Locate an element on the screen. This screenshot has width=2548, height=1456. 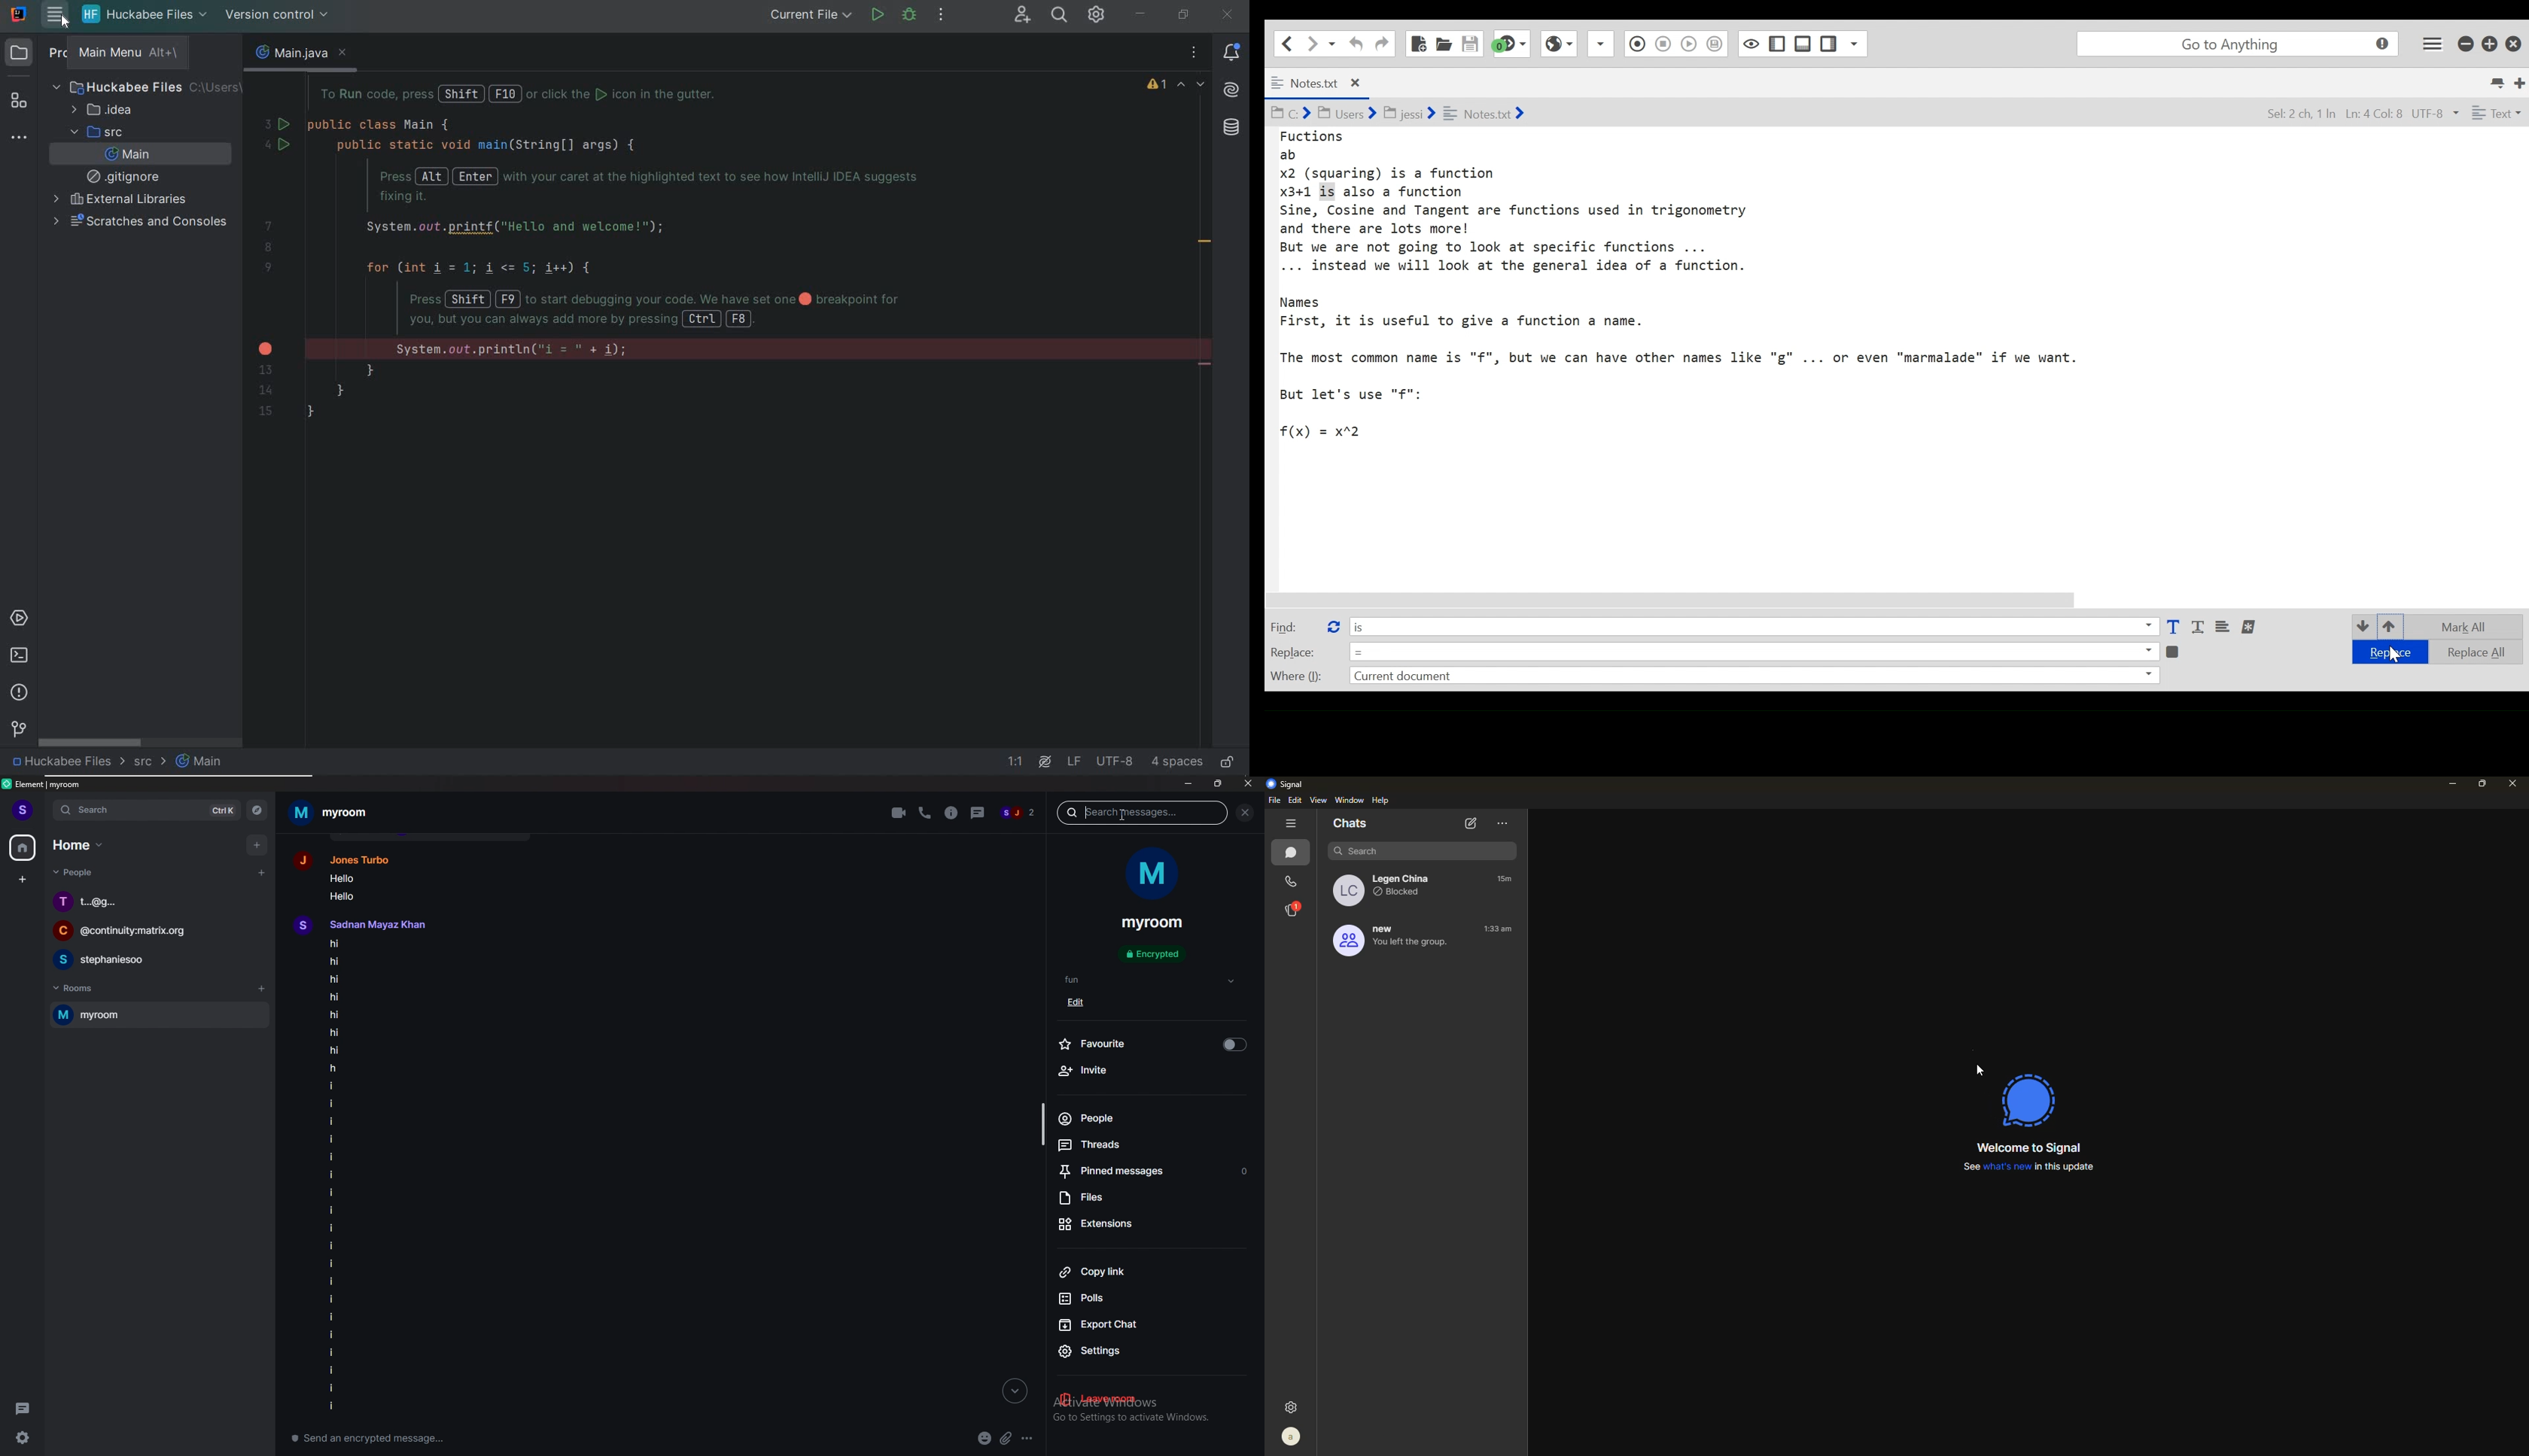
rooms is located at coordinates (82, 989).